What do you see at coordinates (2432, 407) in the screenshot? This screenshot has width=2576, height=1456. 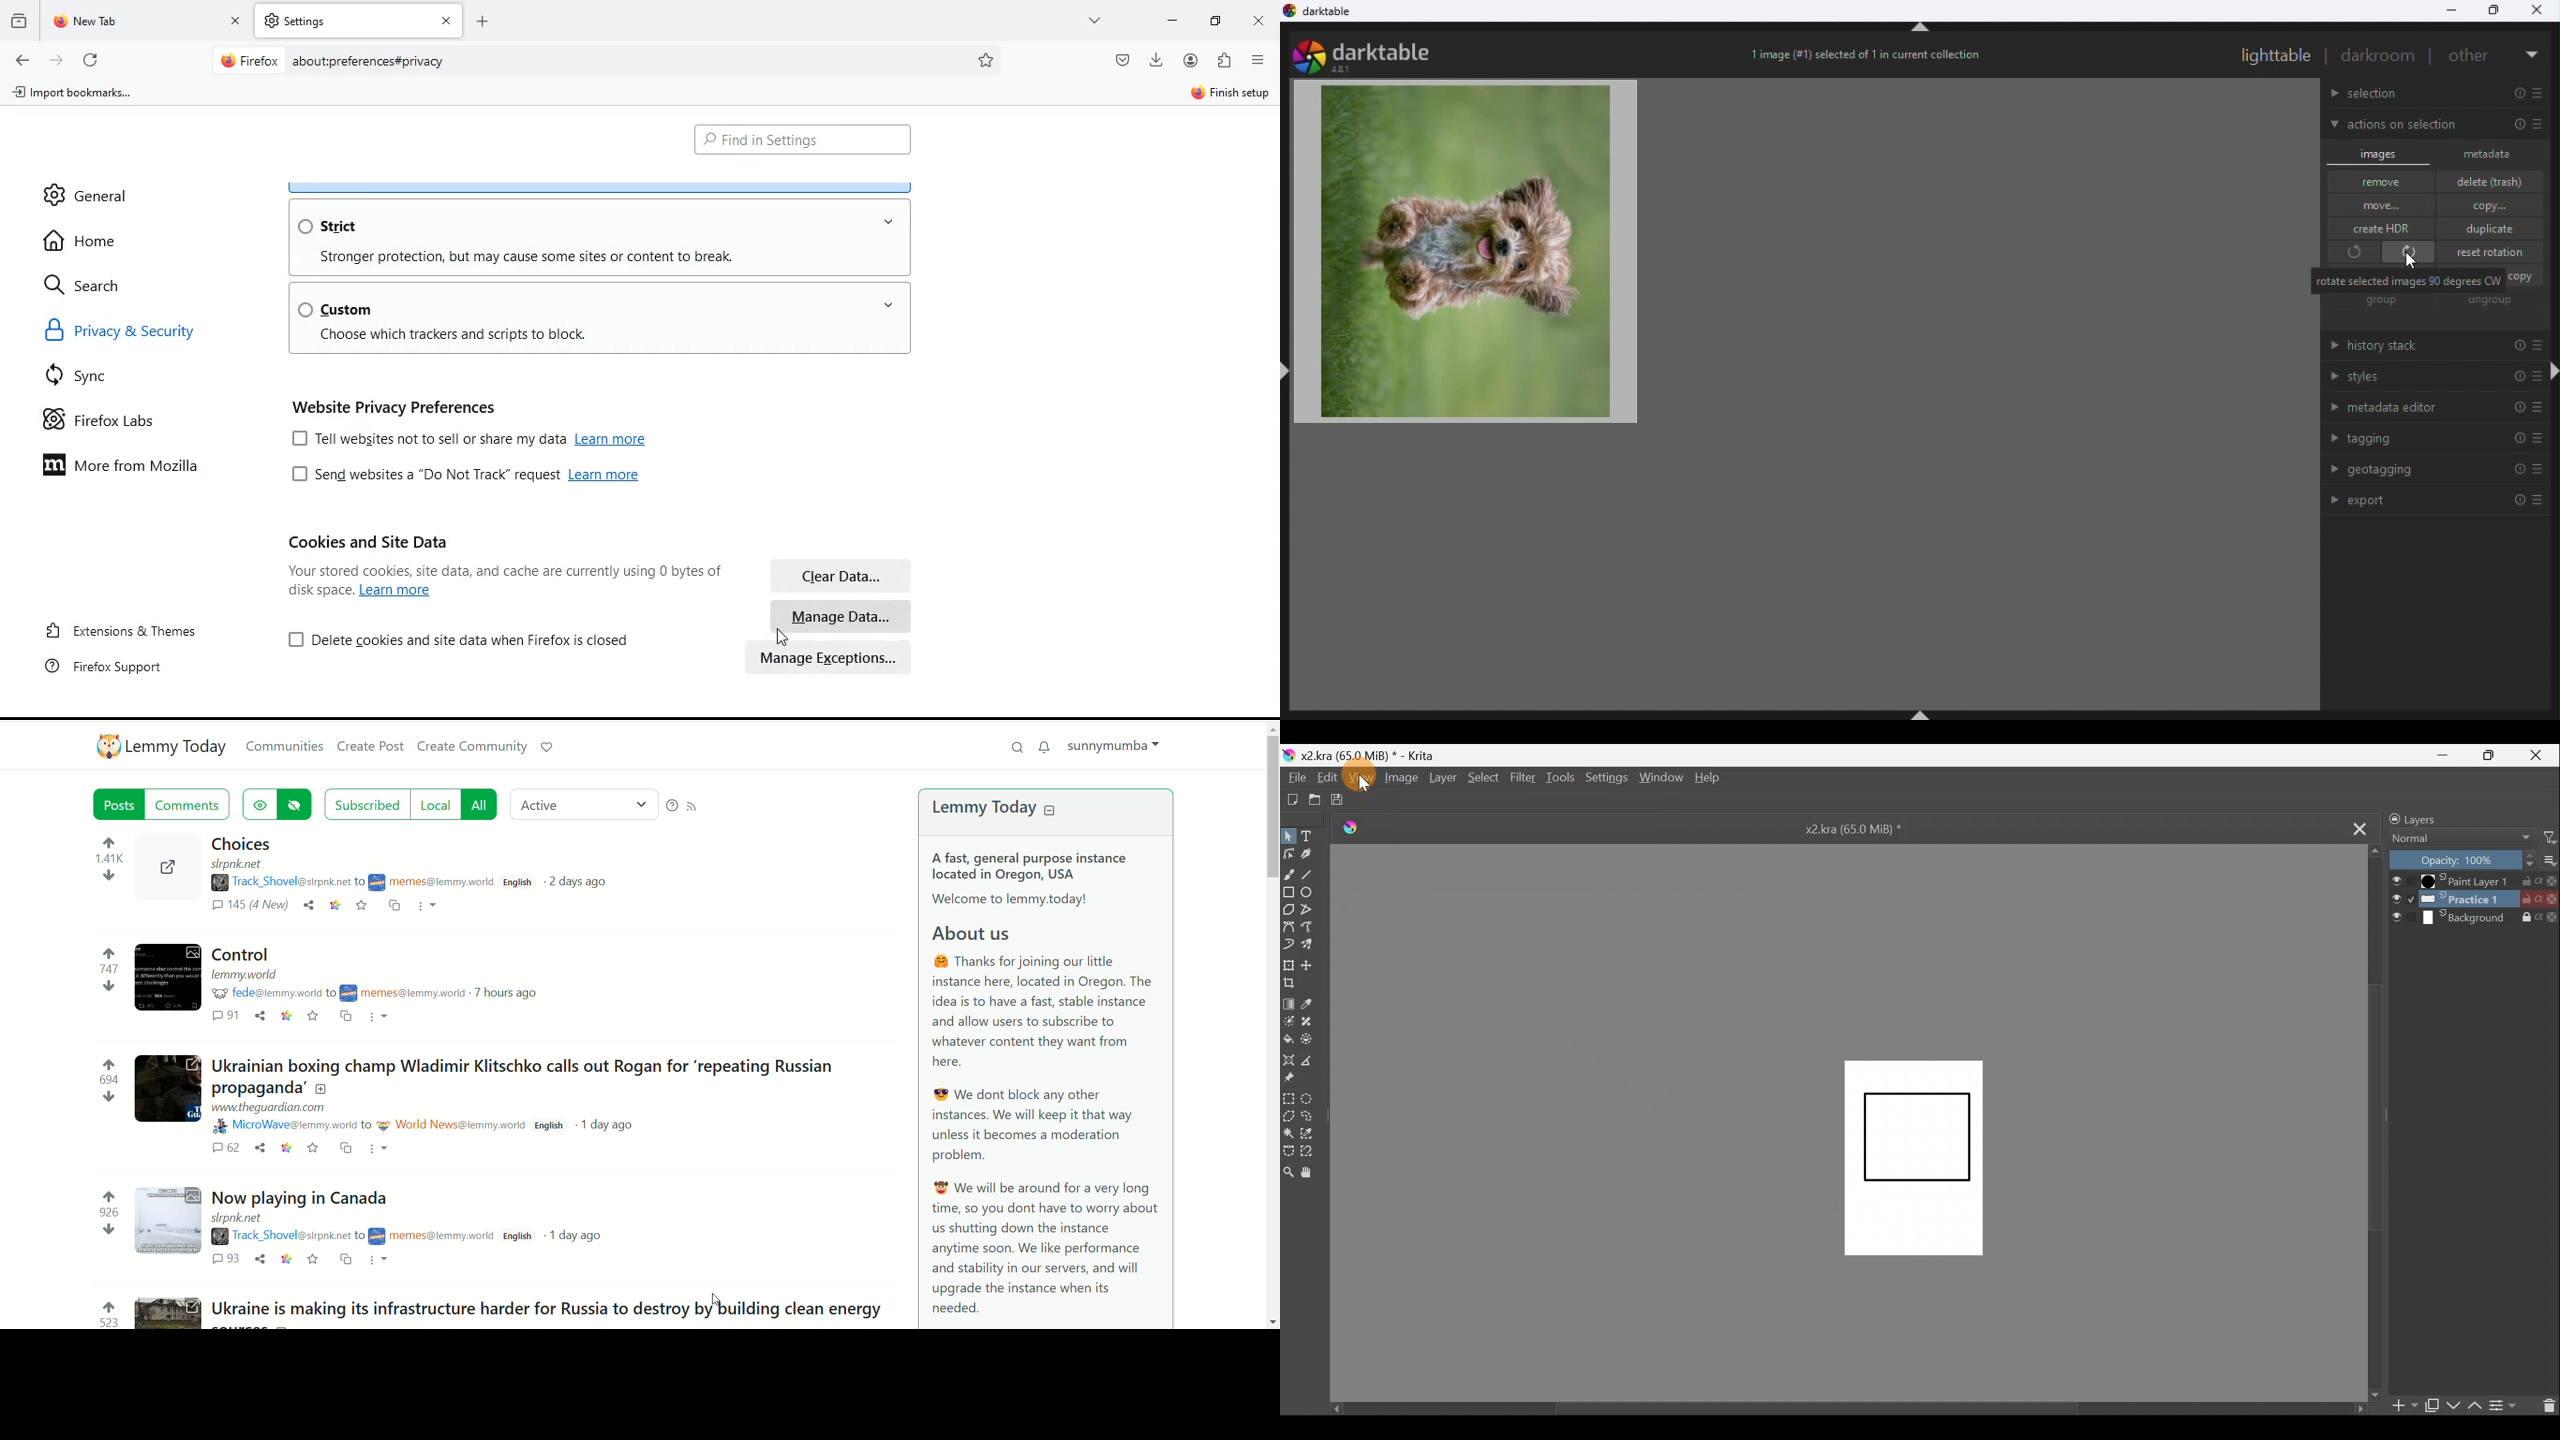 I see `Metadata editor` at bounding box center [2432, 407].